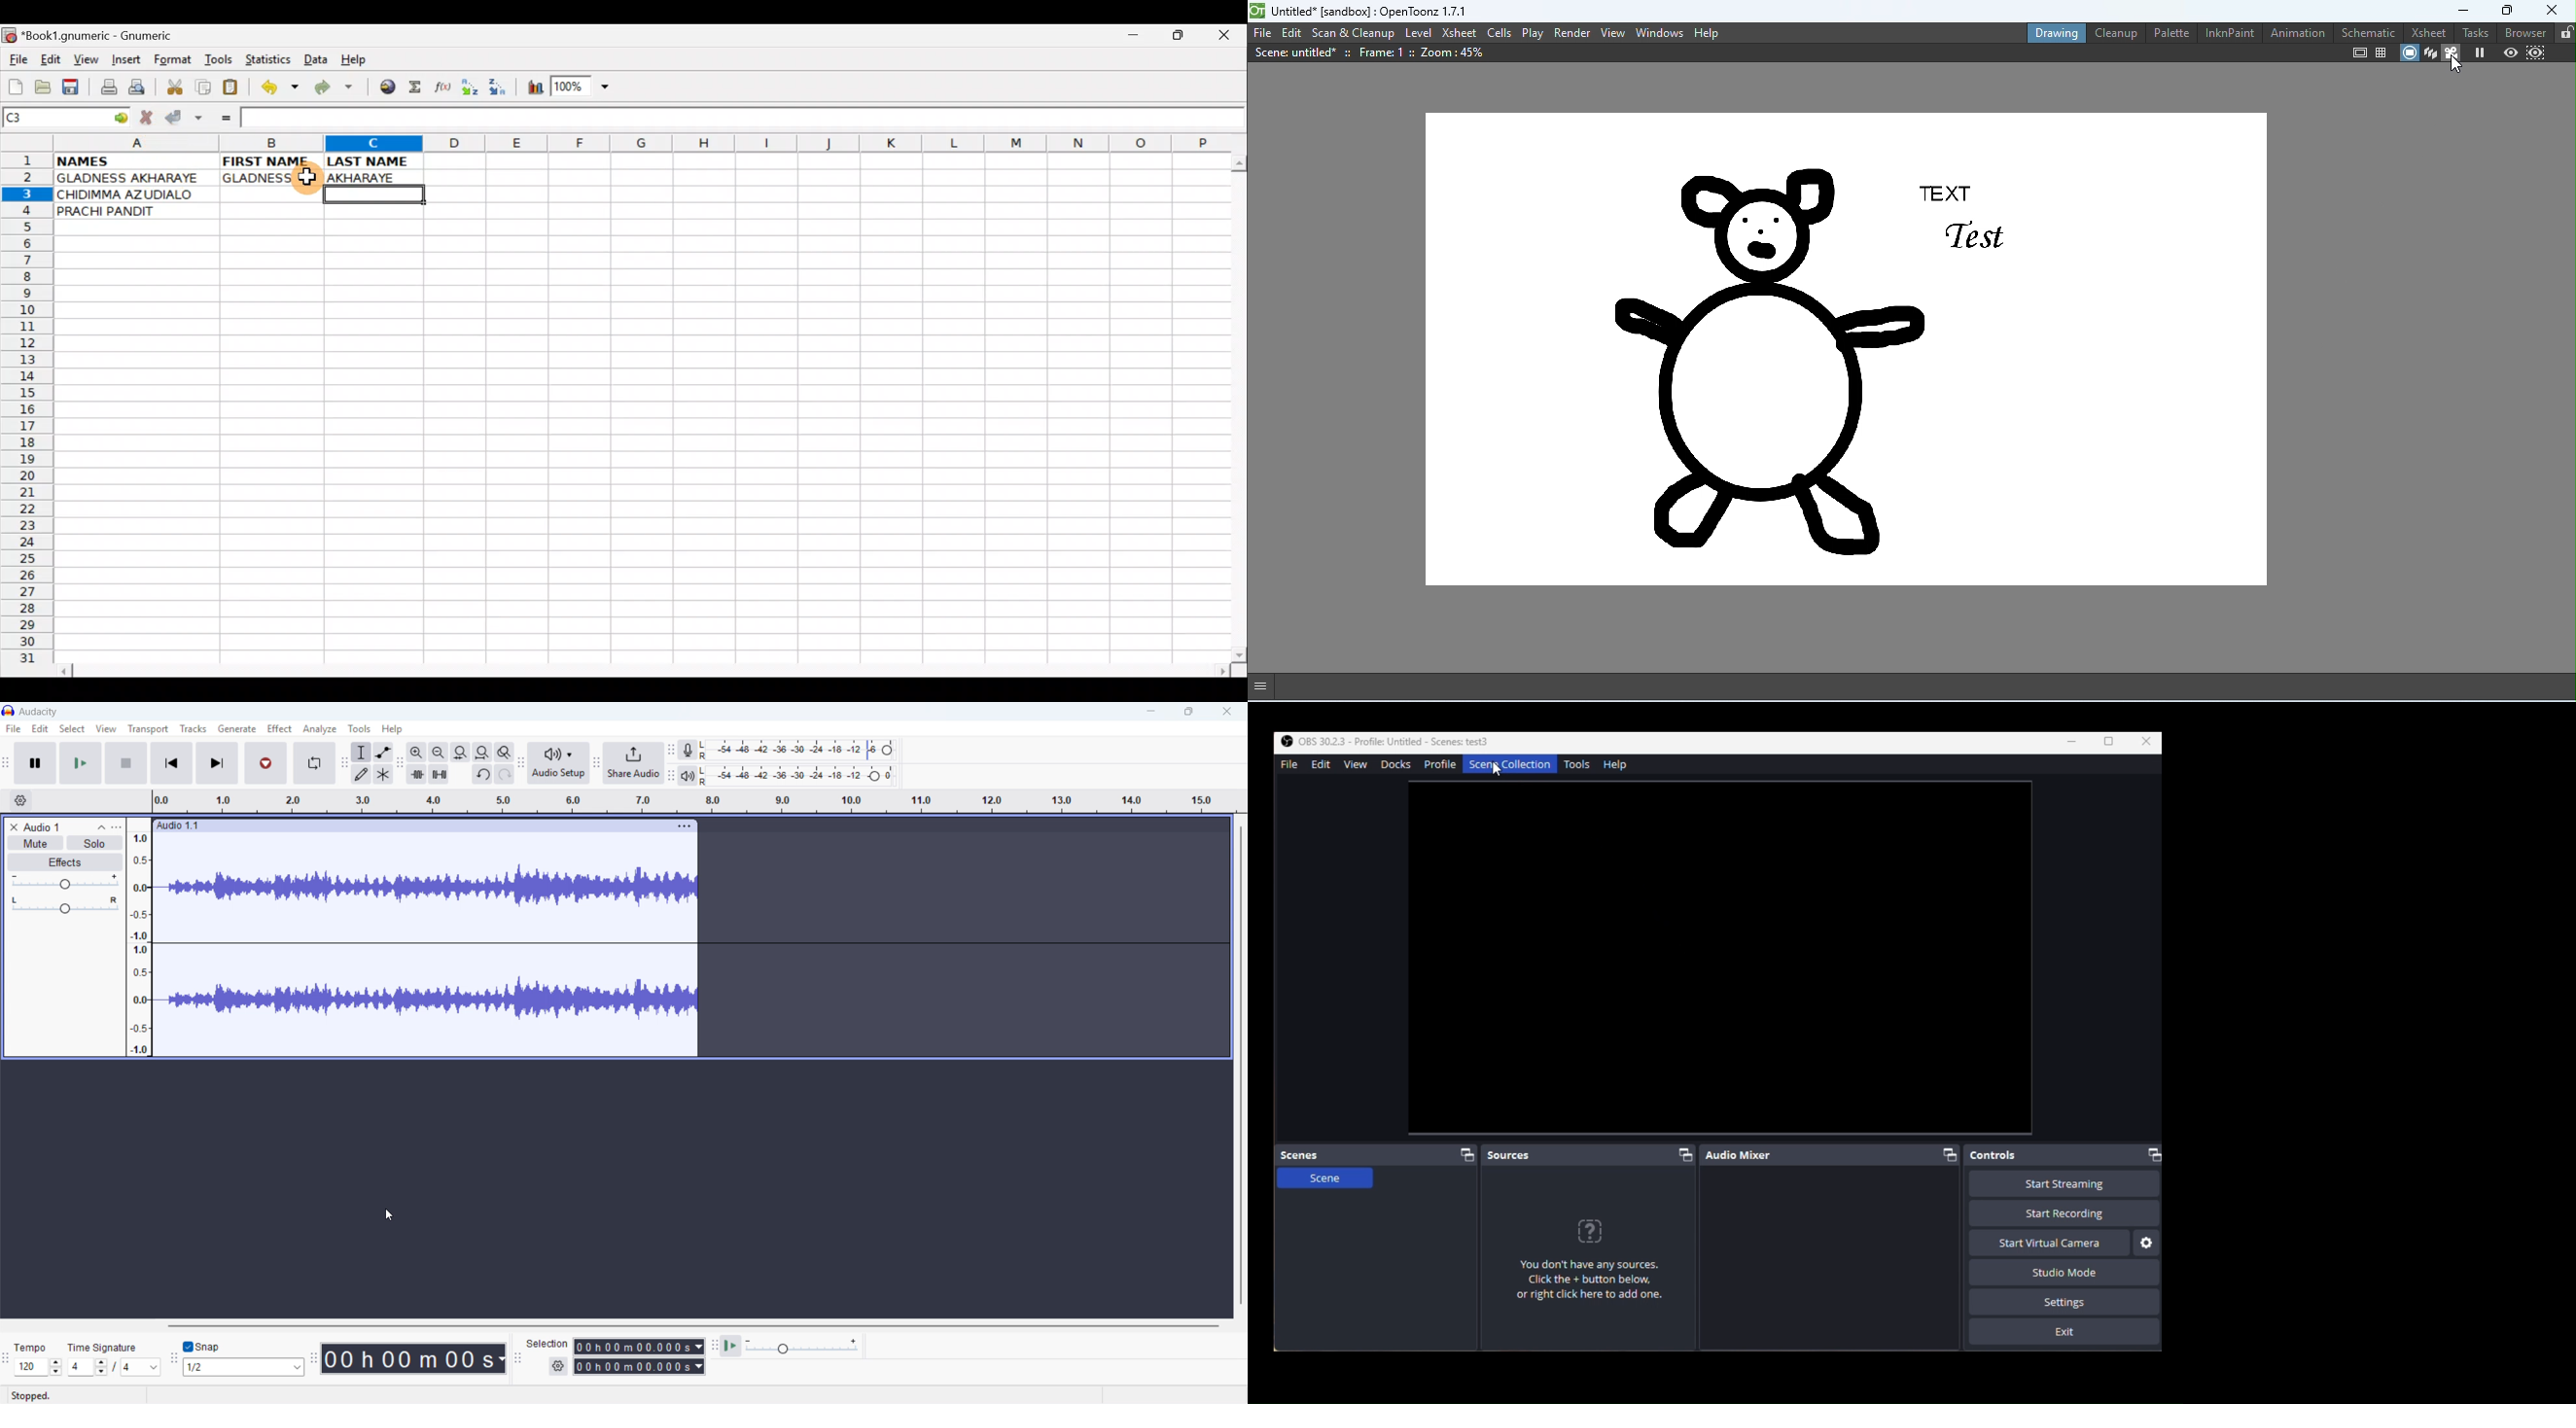  Describe the element at coordinates (2110, 742) in the screenshot. I see `Box` at that location.